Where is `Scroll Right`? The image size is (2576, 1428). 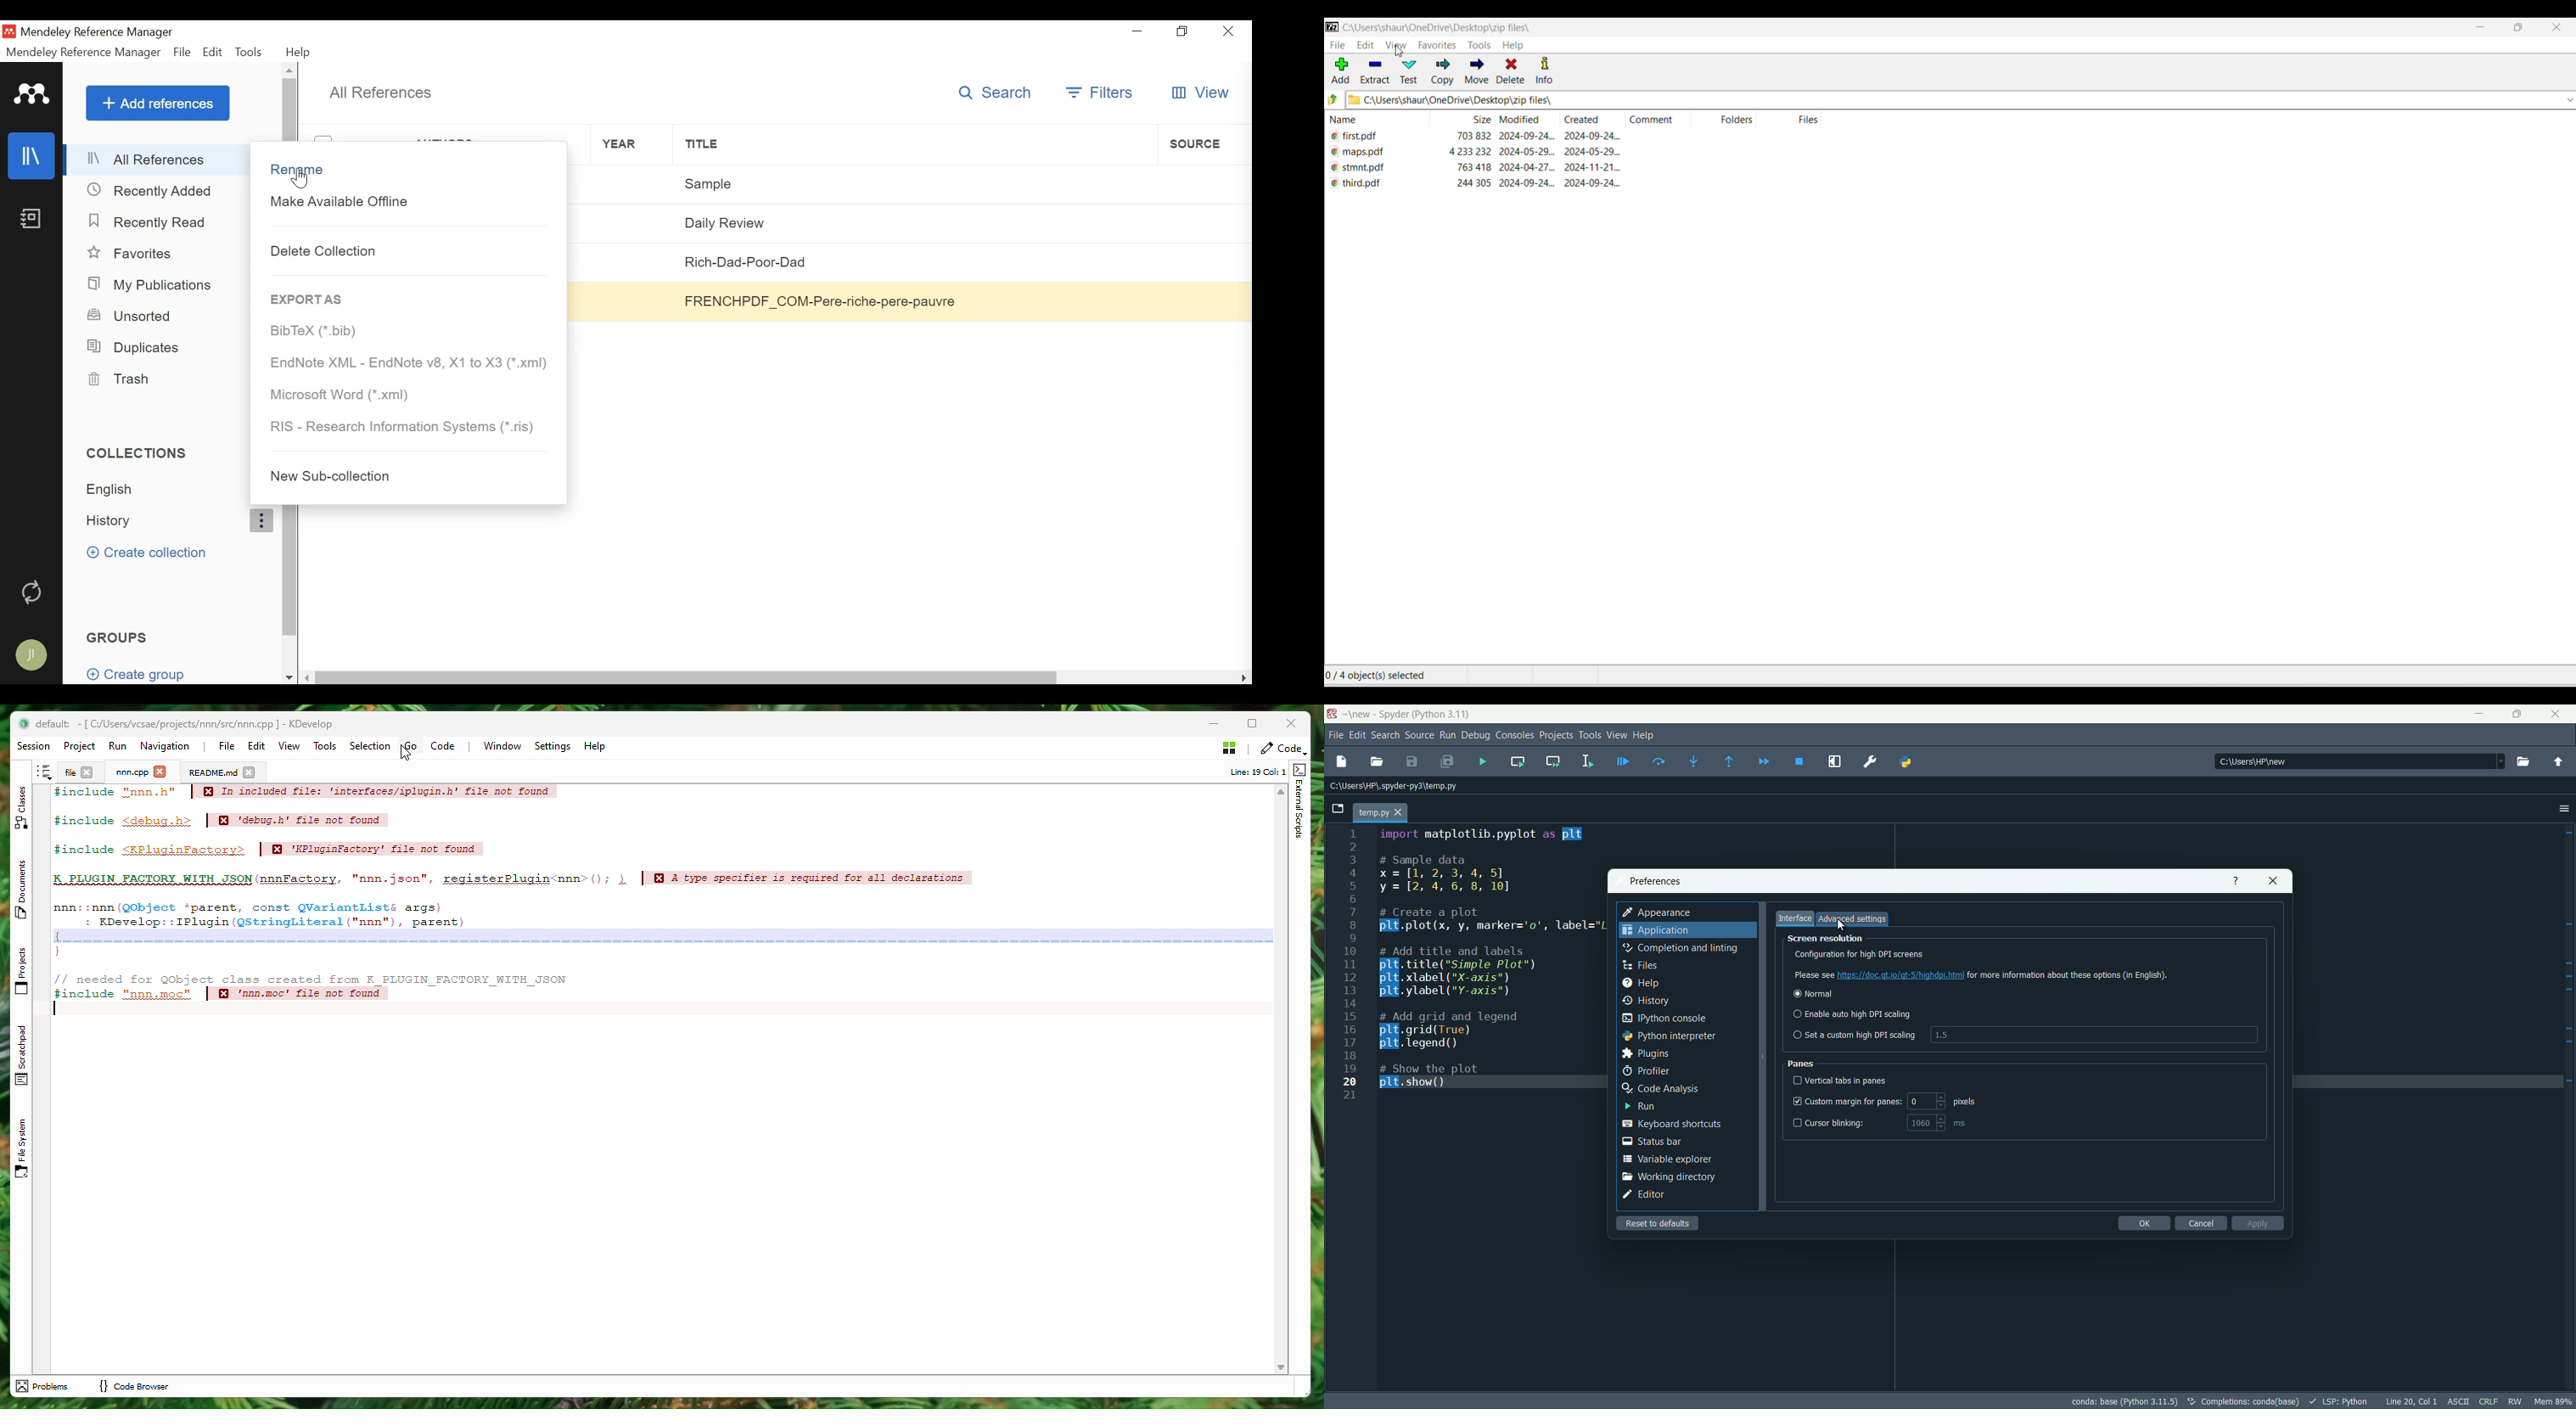
Scroll Right is located at coordinates (1245, 677).